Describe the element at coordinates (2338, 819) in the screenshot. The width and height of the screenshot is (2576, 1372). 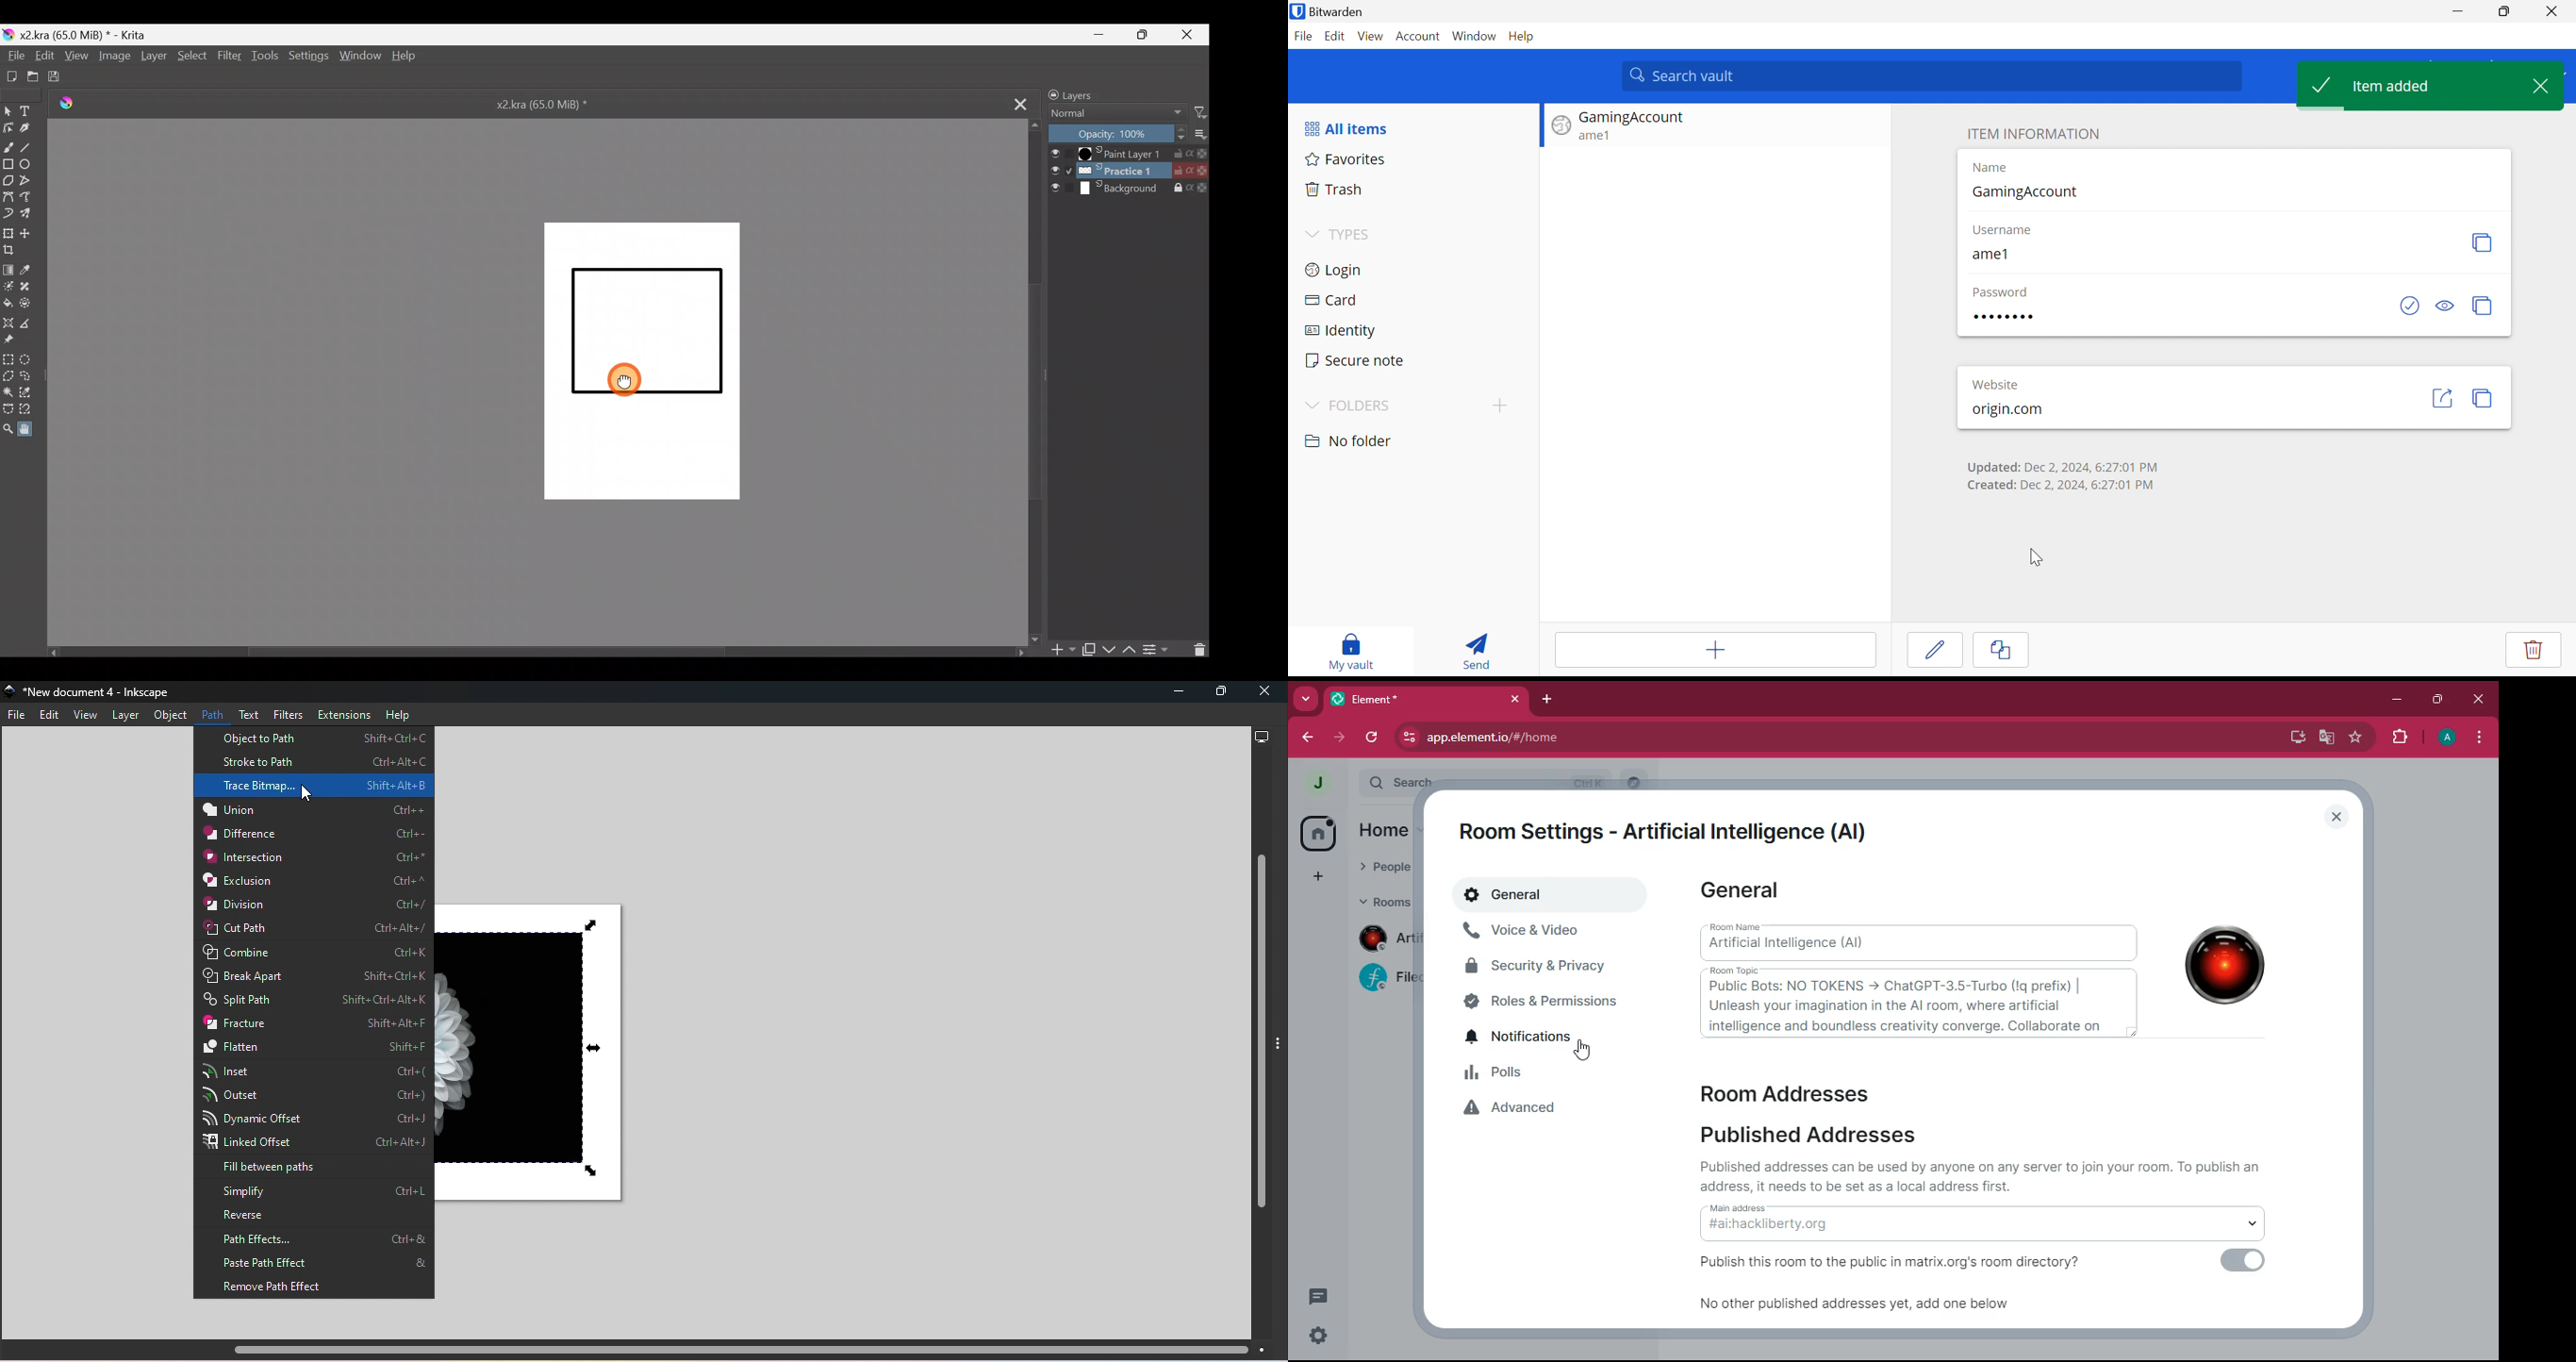
I see `close` at that location.